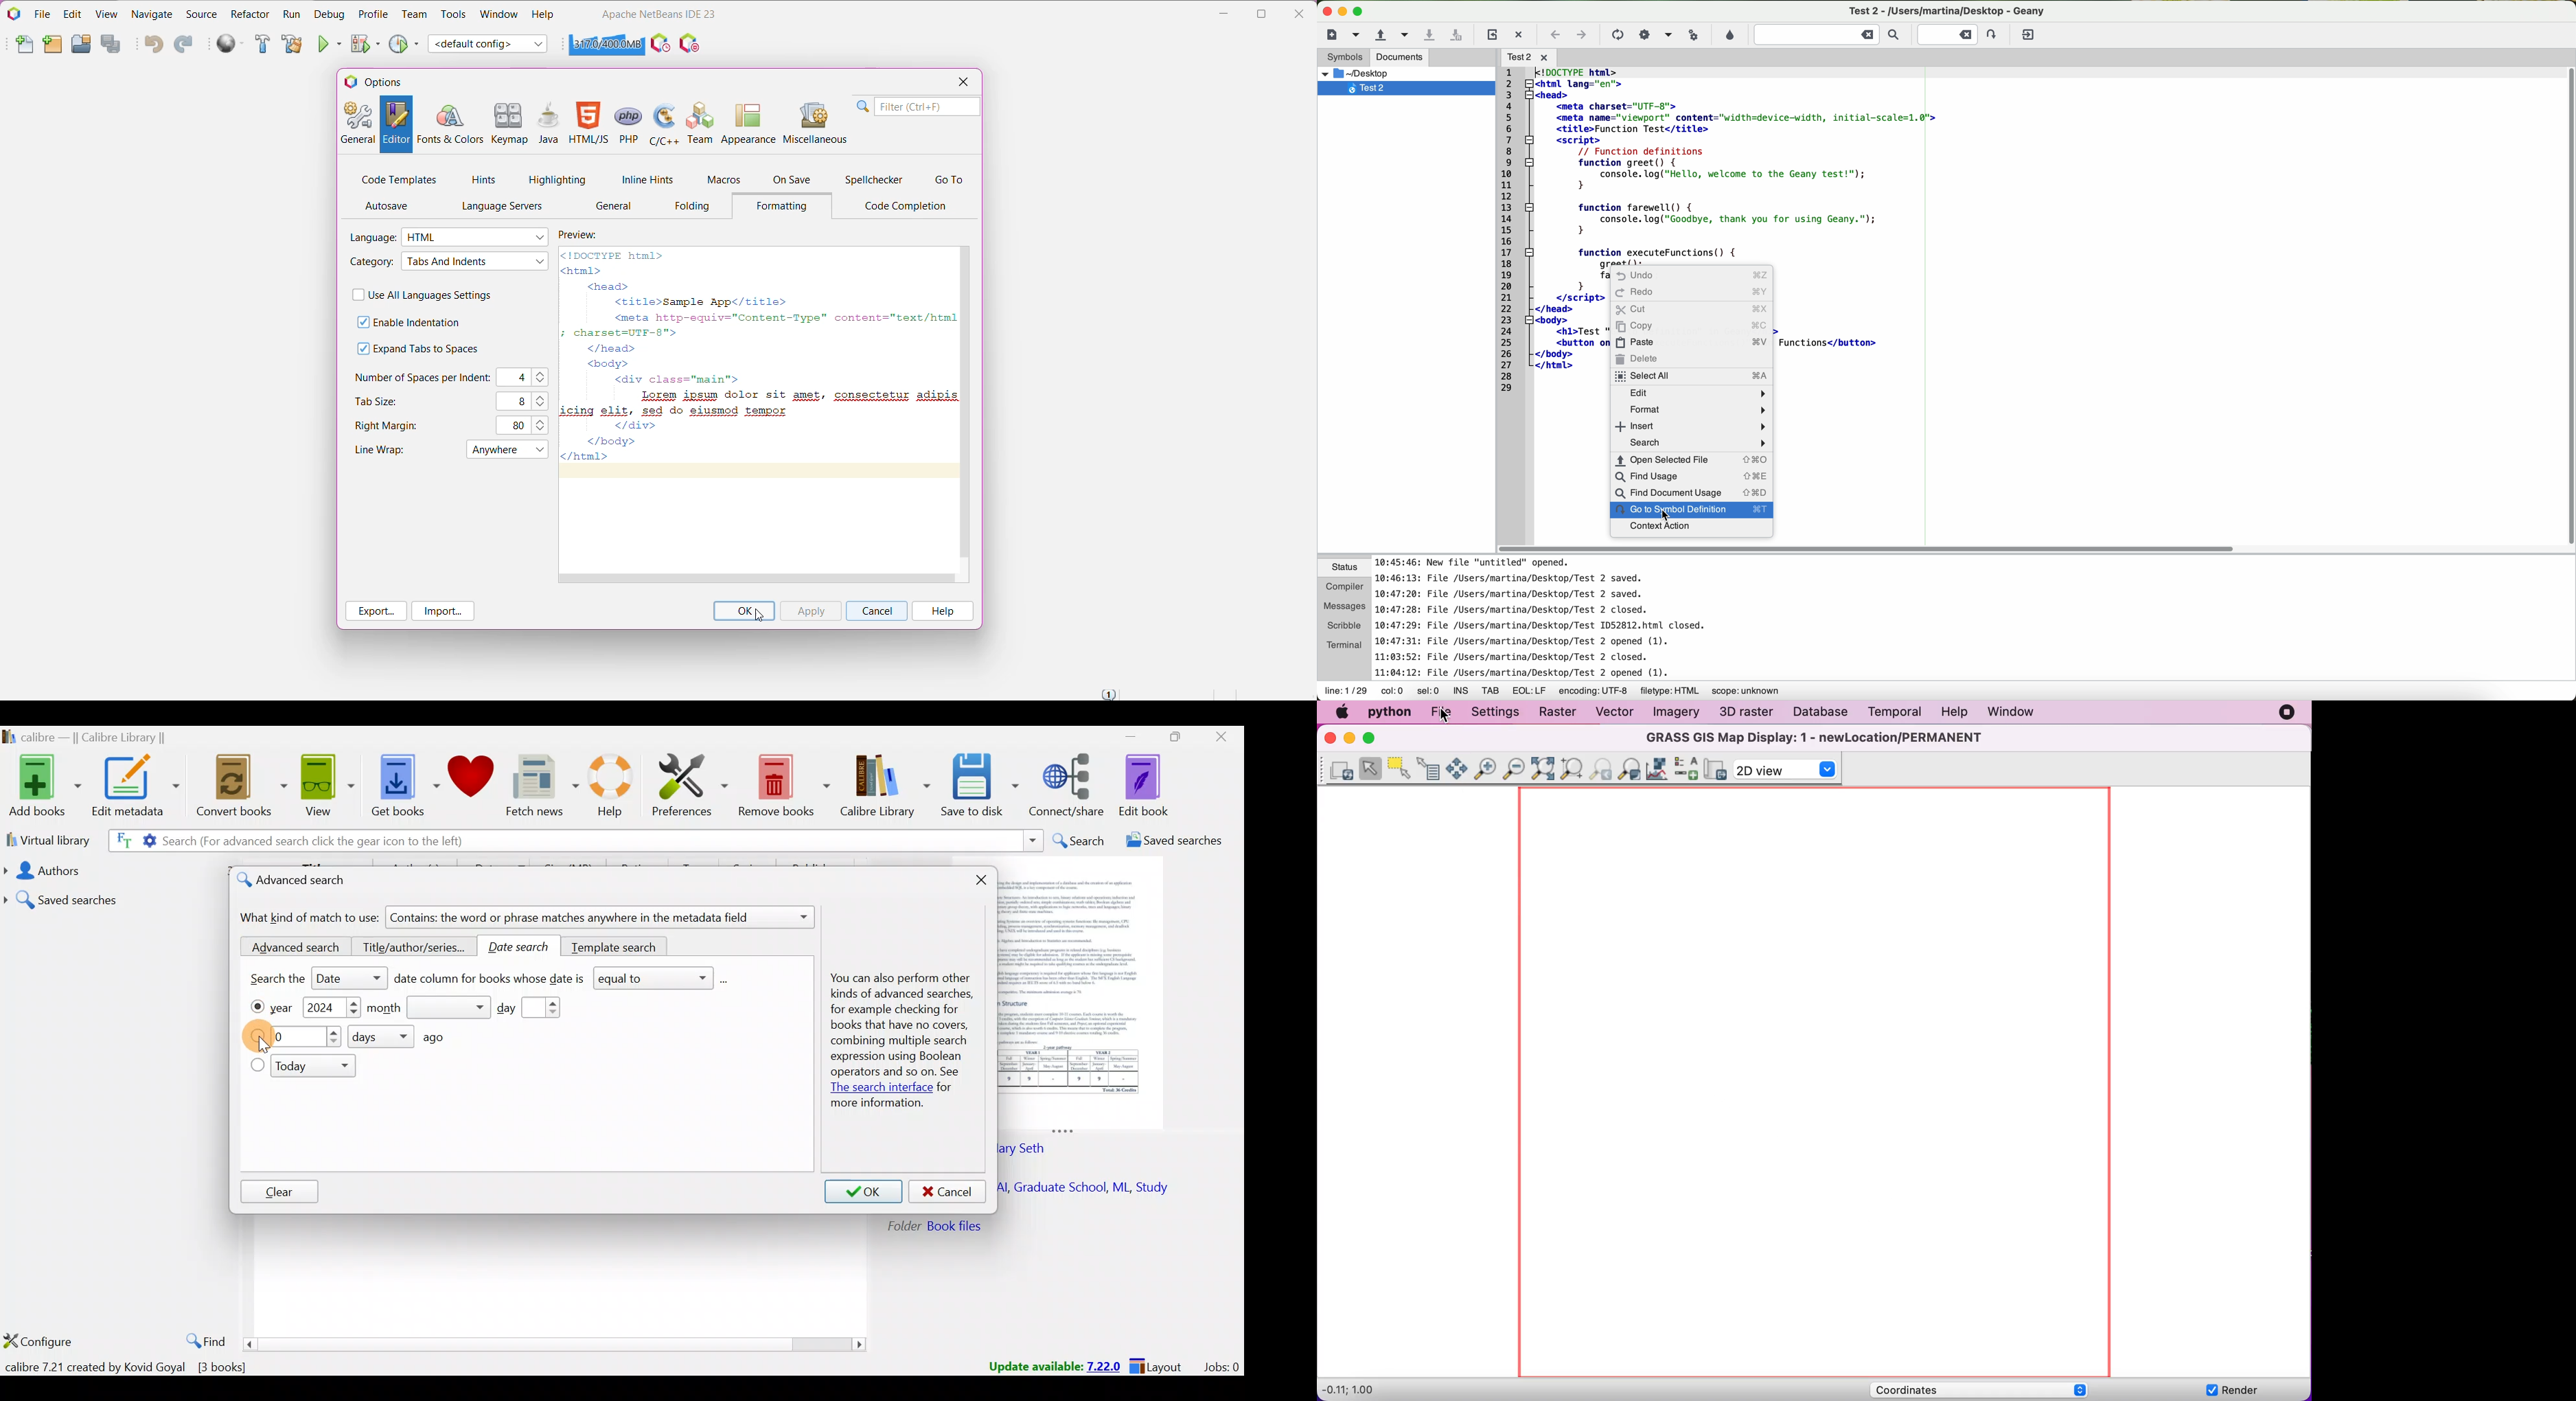 The width and height of the screenshot is (2576, 1428). What do you see at coordinates (129, 1367) in the screenshot?
I see `calibre 7.21 created by Kovid Goyal [3 books]` at bounding box center [129, 1367].